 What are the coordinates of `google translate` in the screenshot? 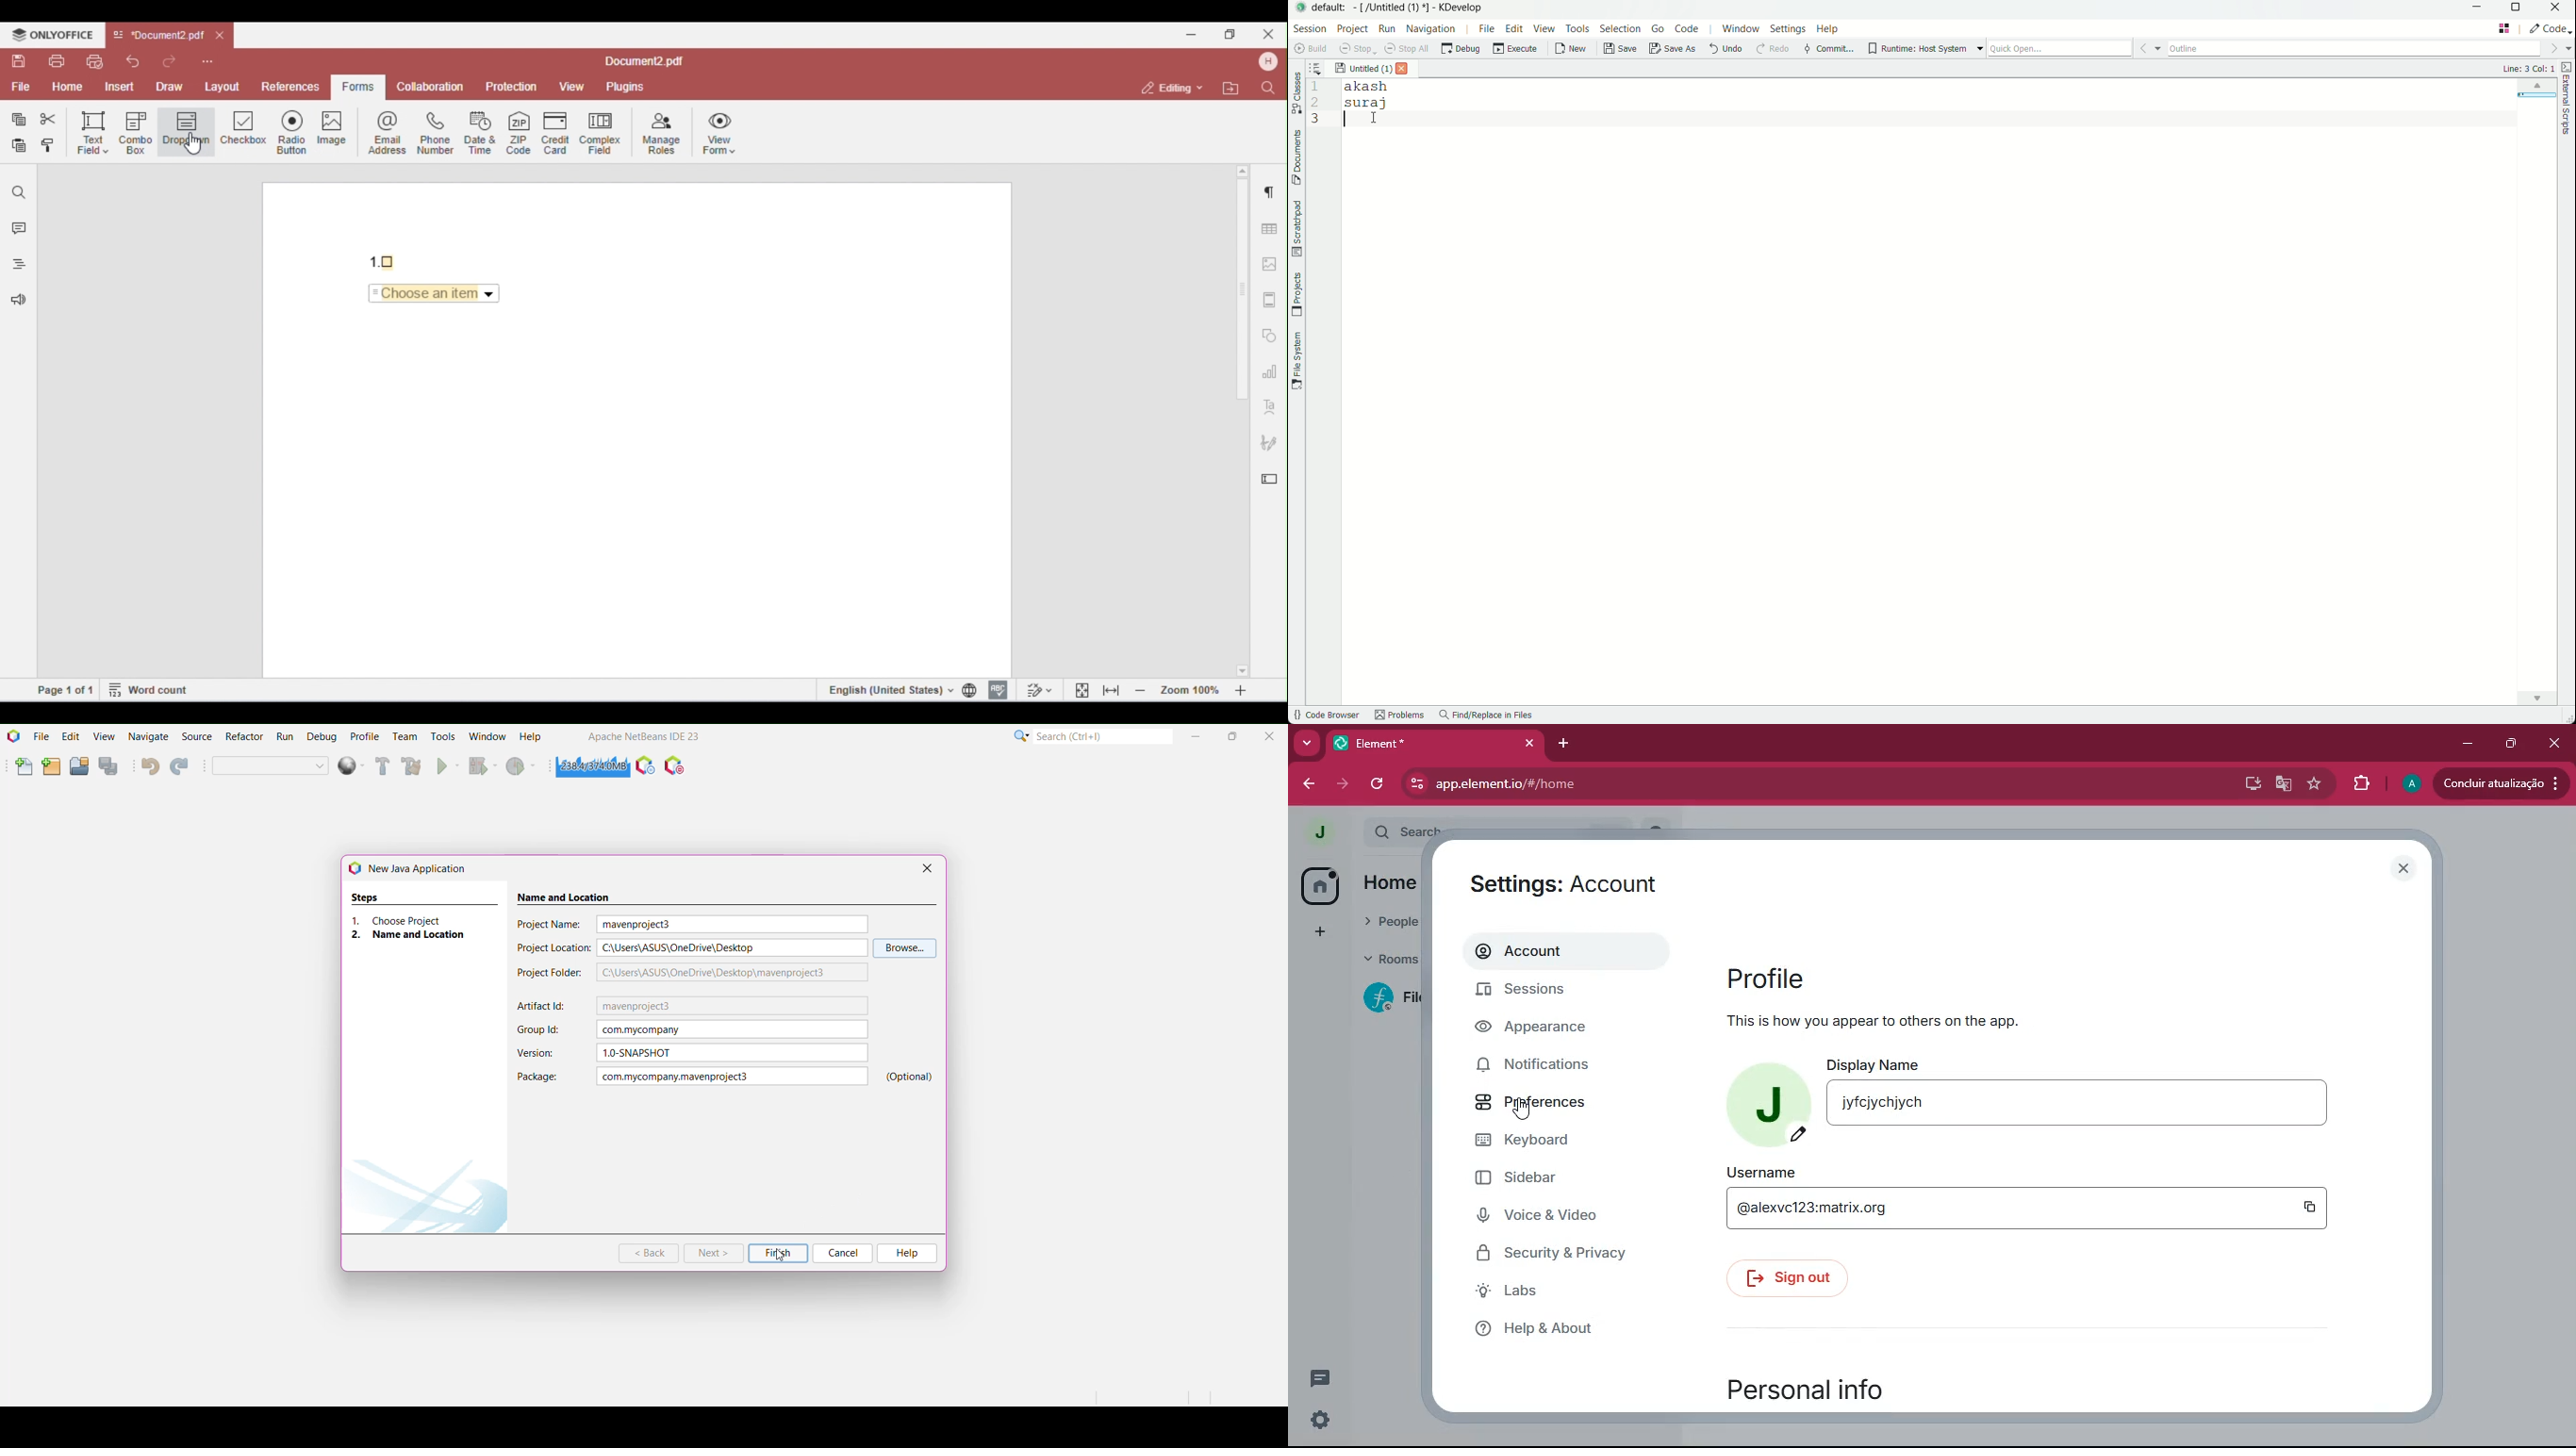 It's located at (2282, 786).